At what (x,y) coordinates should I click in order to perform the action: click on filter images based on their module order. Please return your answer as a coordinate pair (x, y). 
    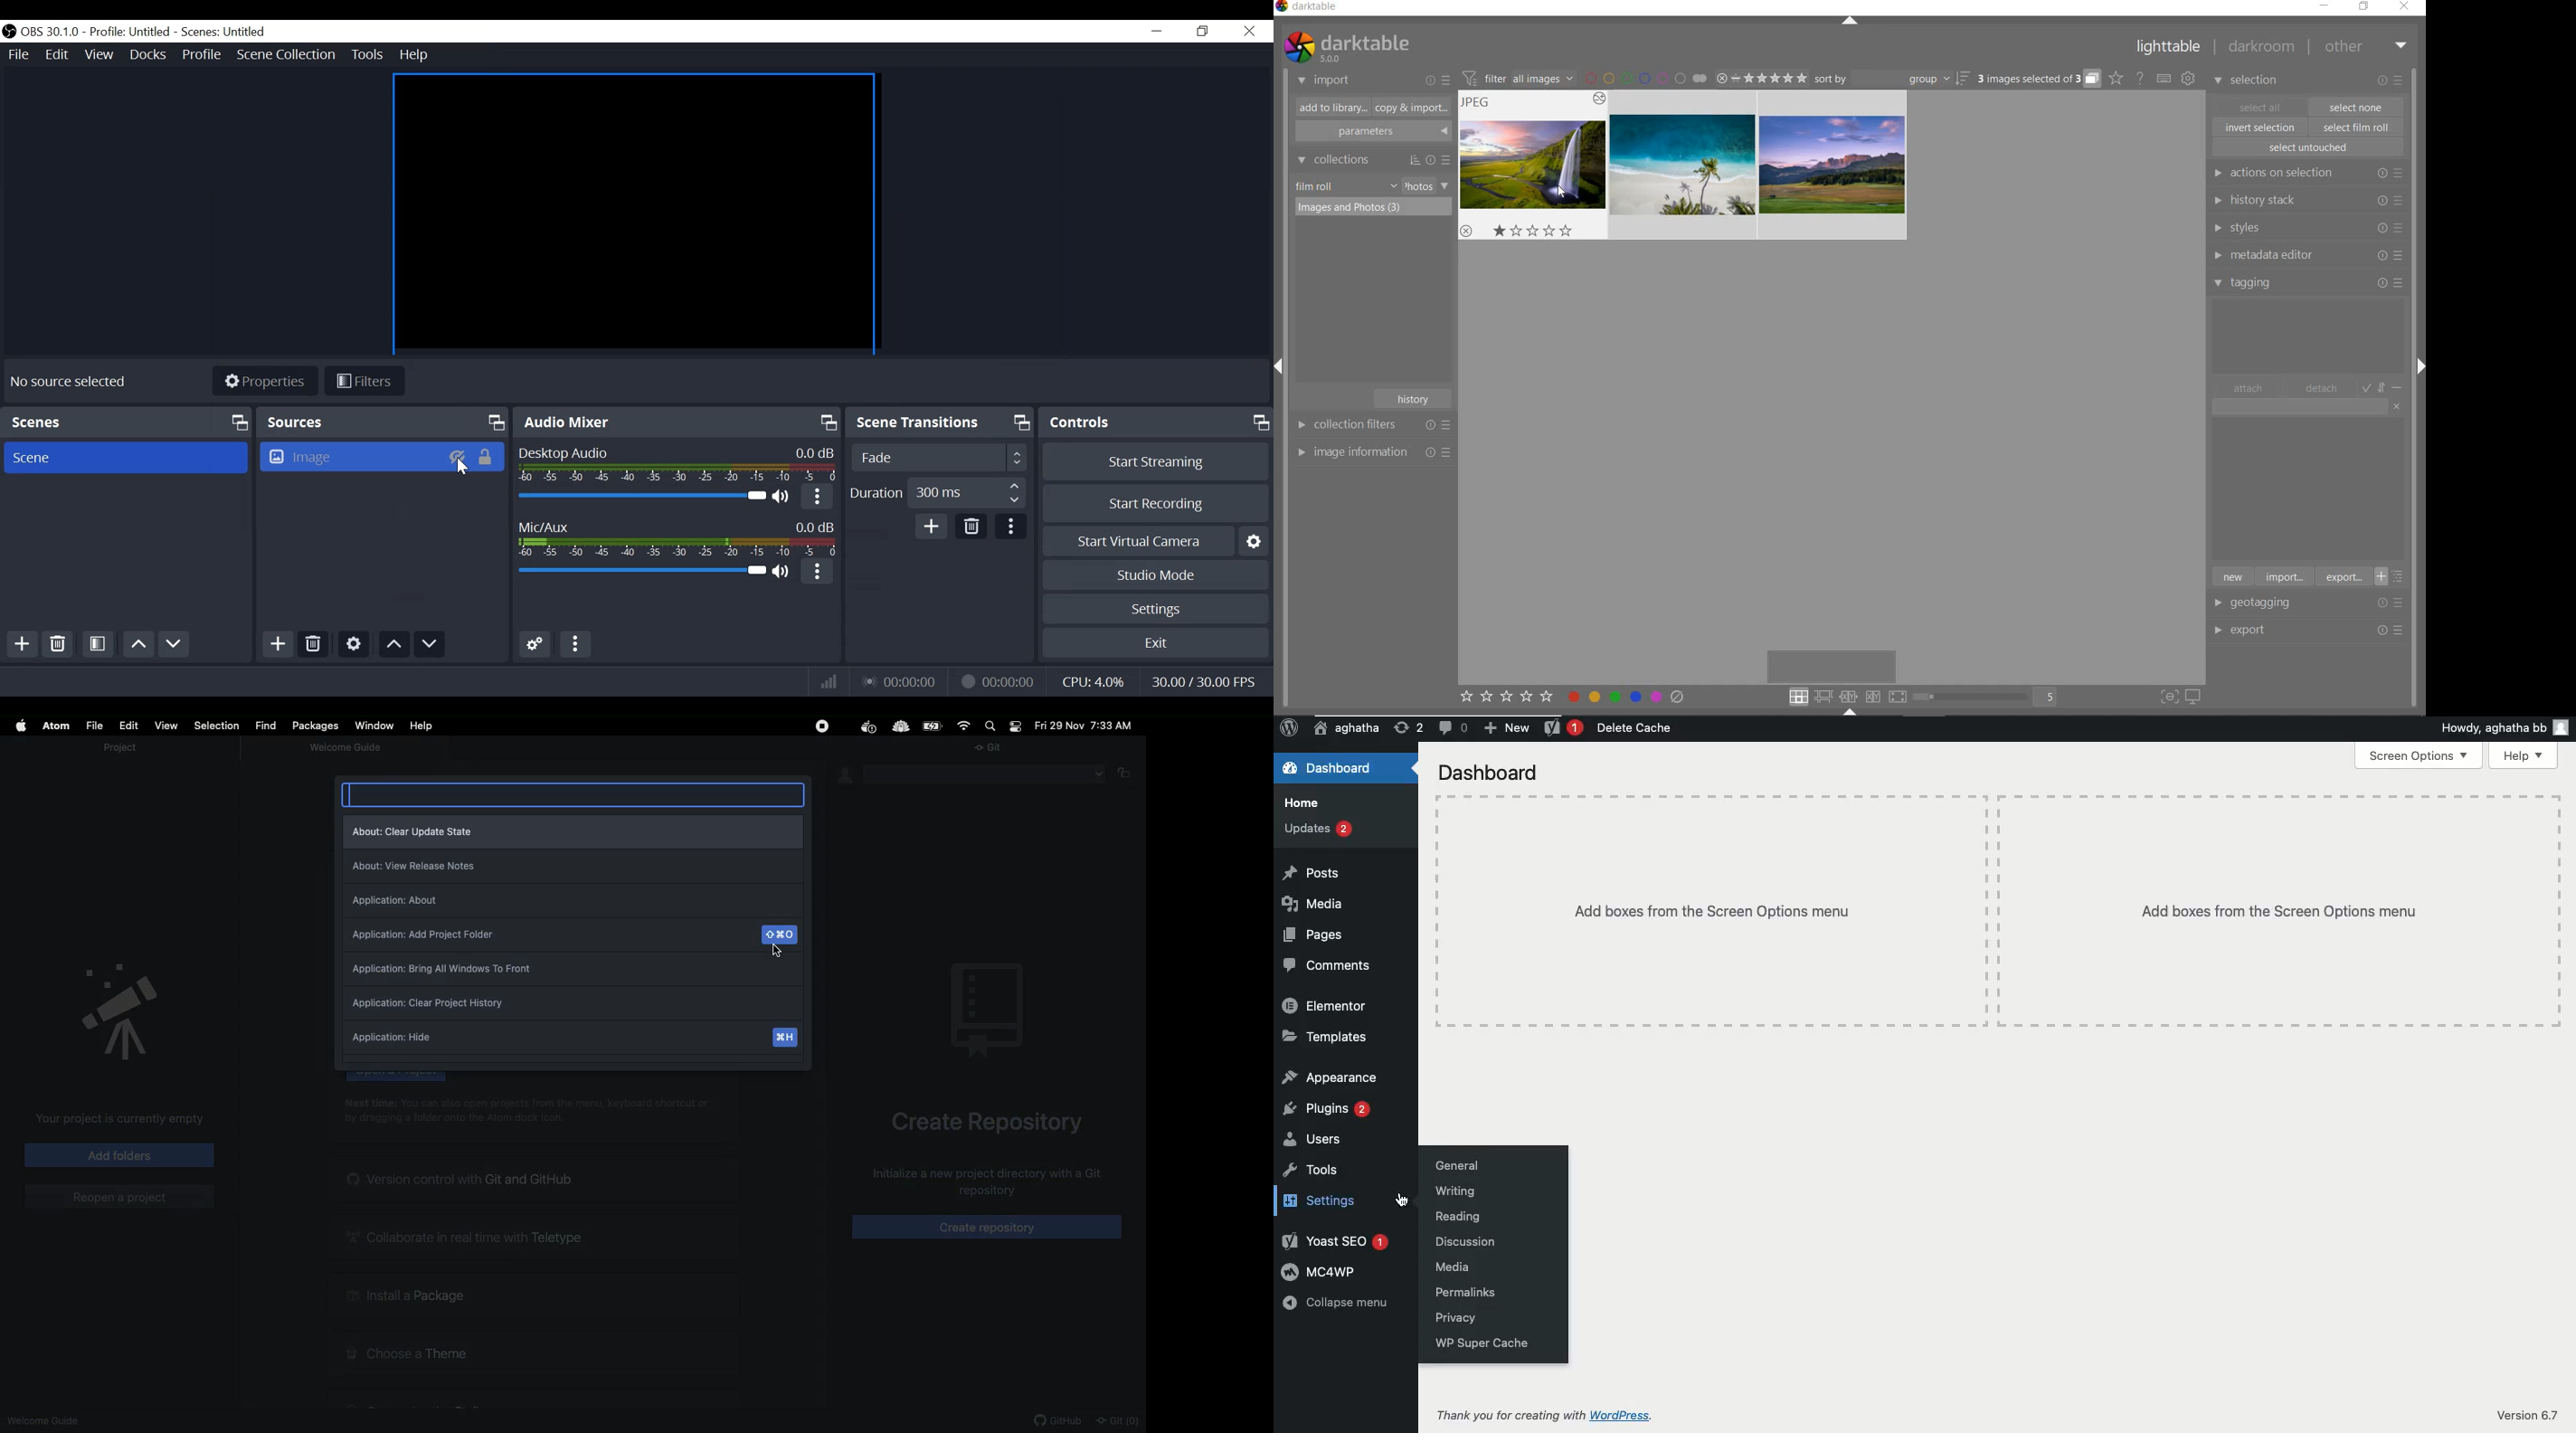
    Looking at the image, I should click on (1516, 77).